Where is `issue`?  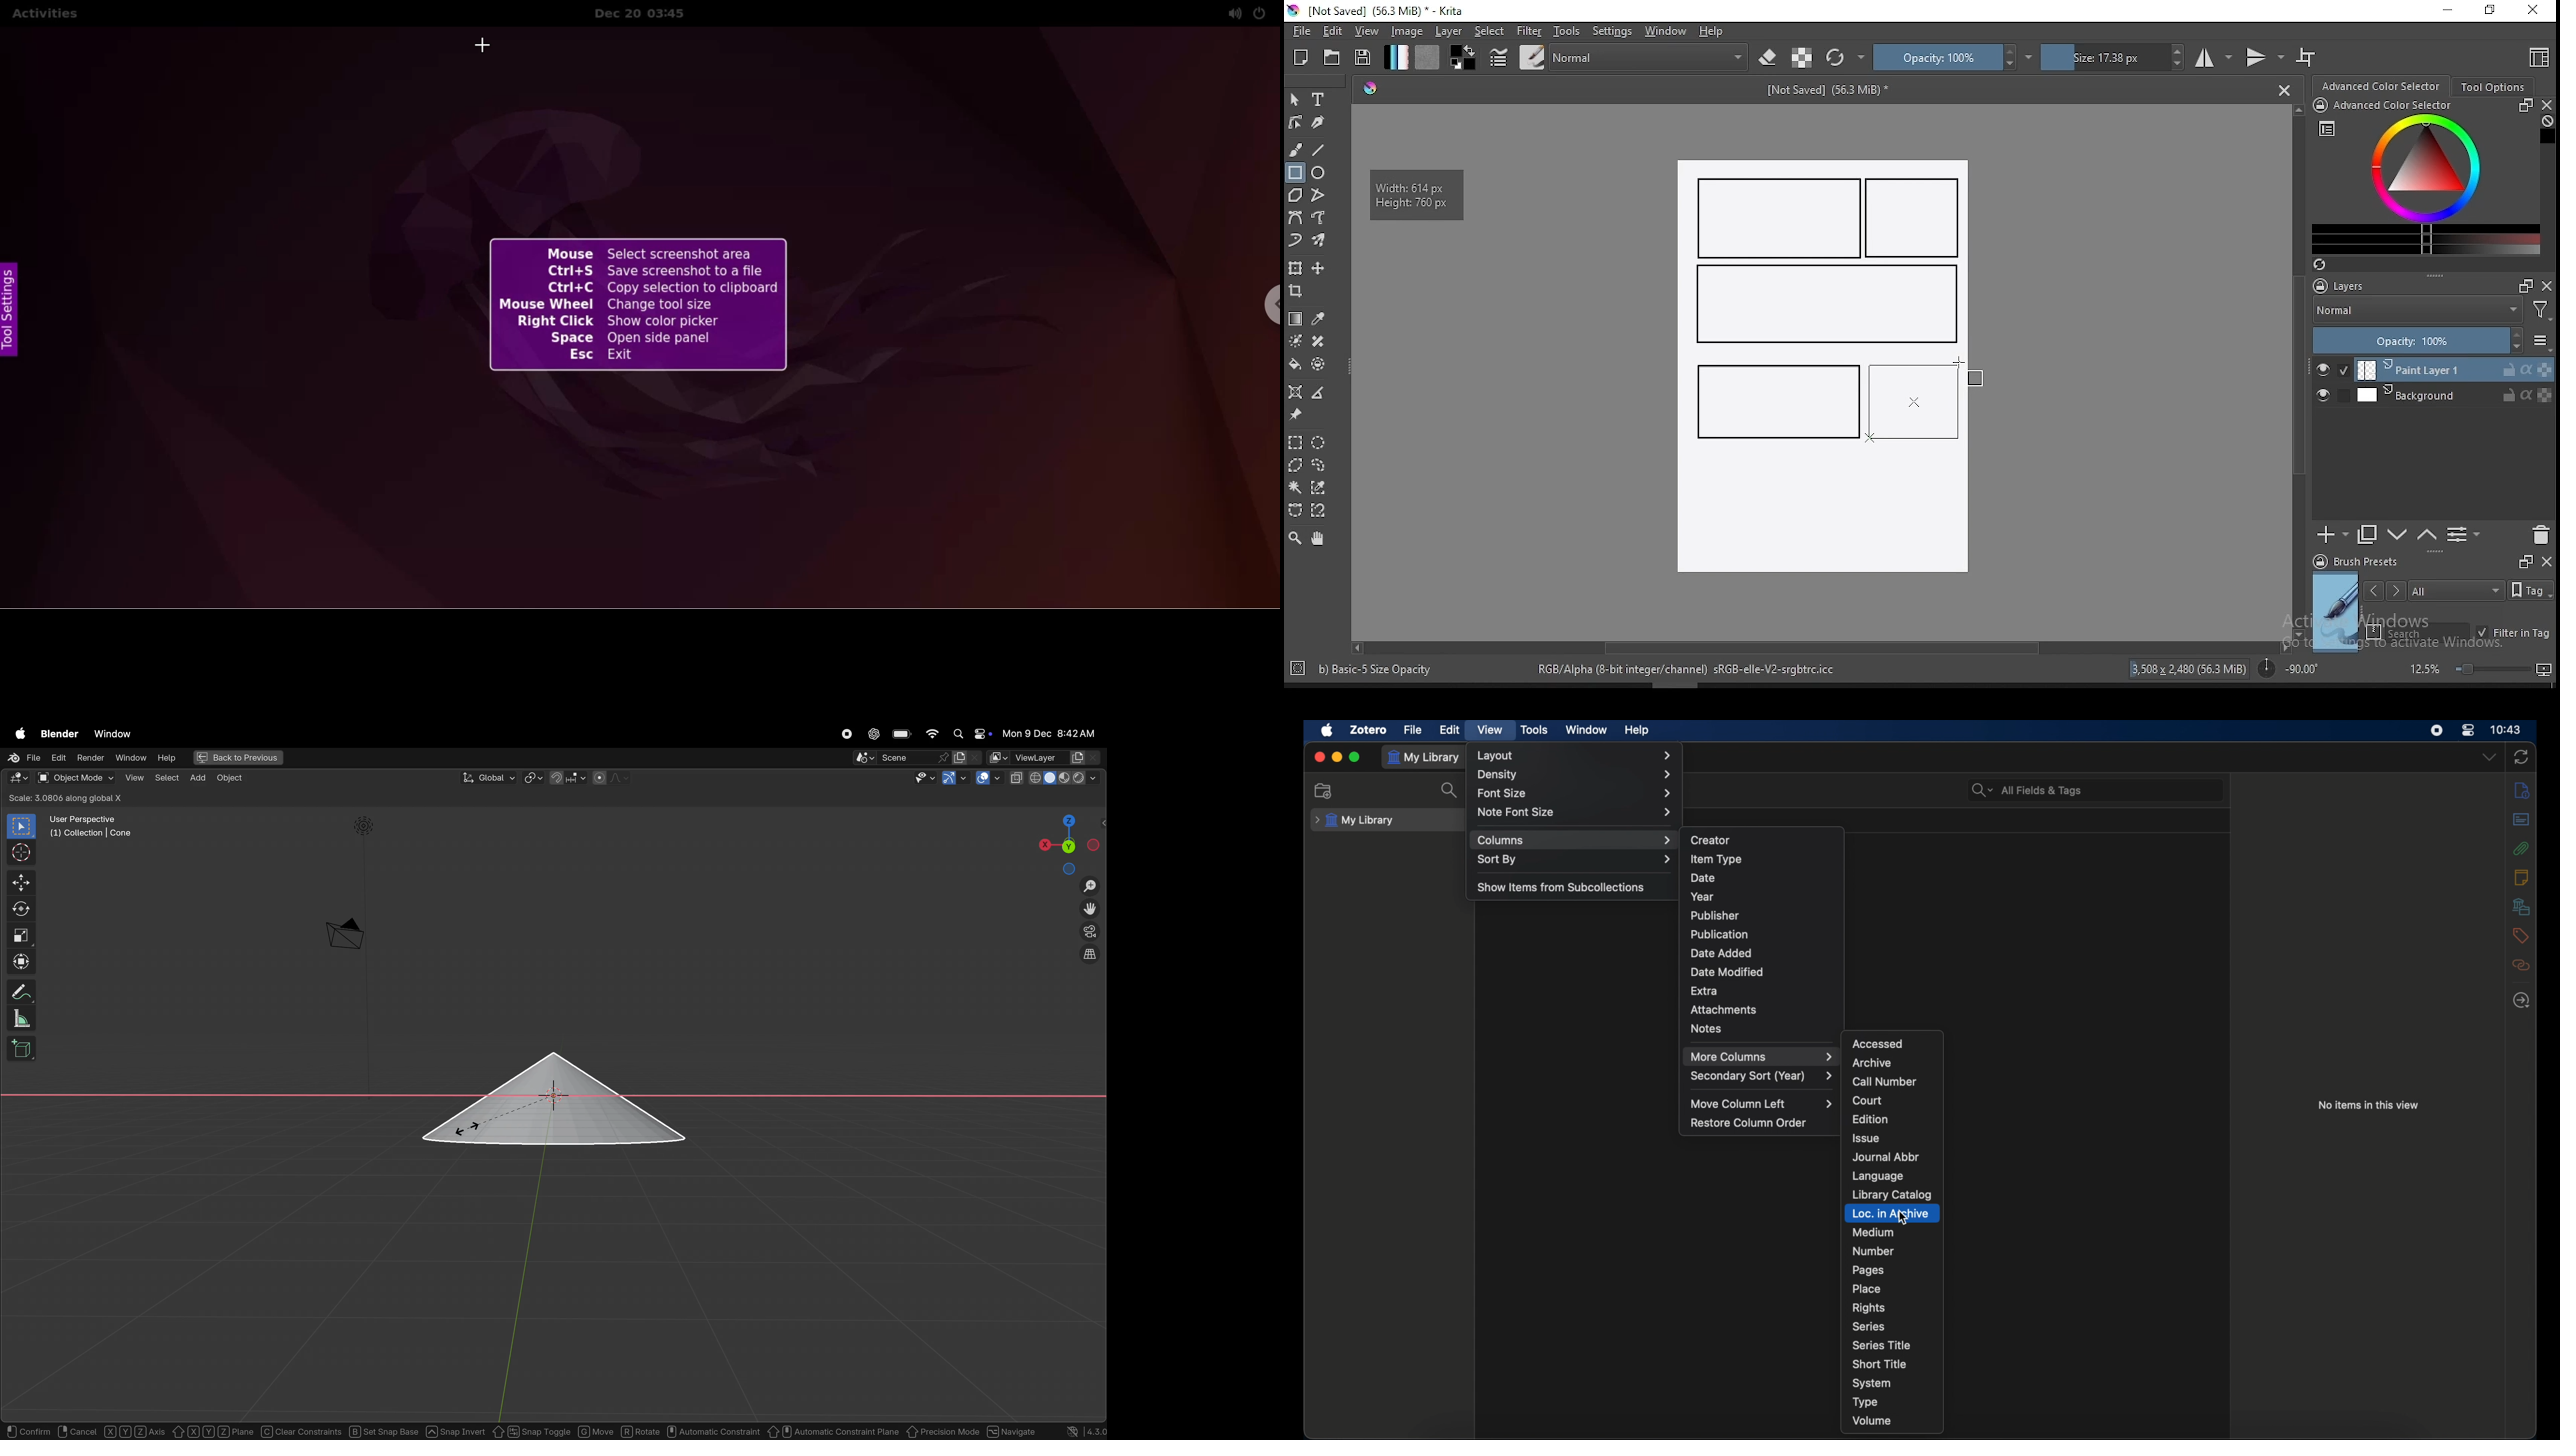
issue is located at coordinates (1865, 1138).